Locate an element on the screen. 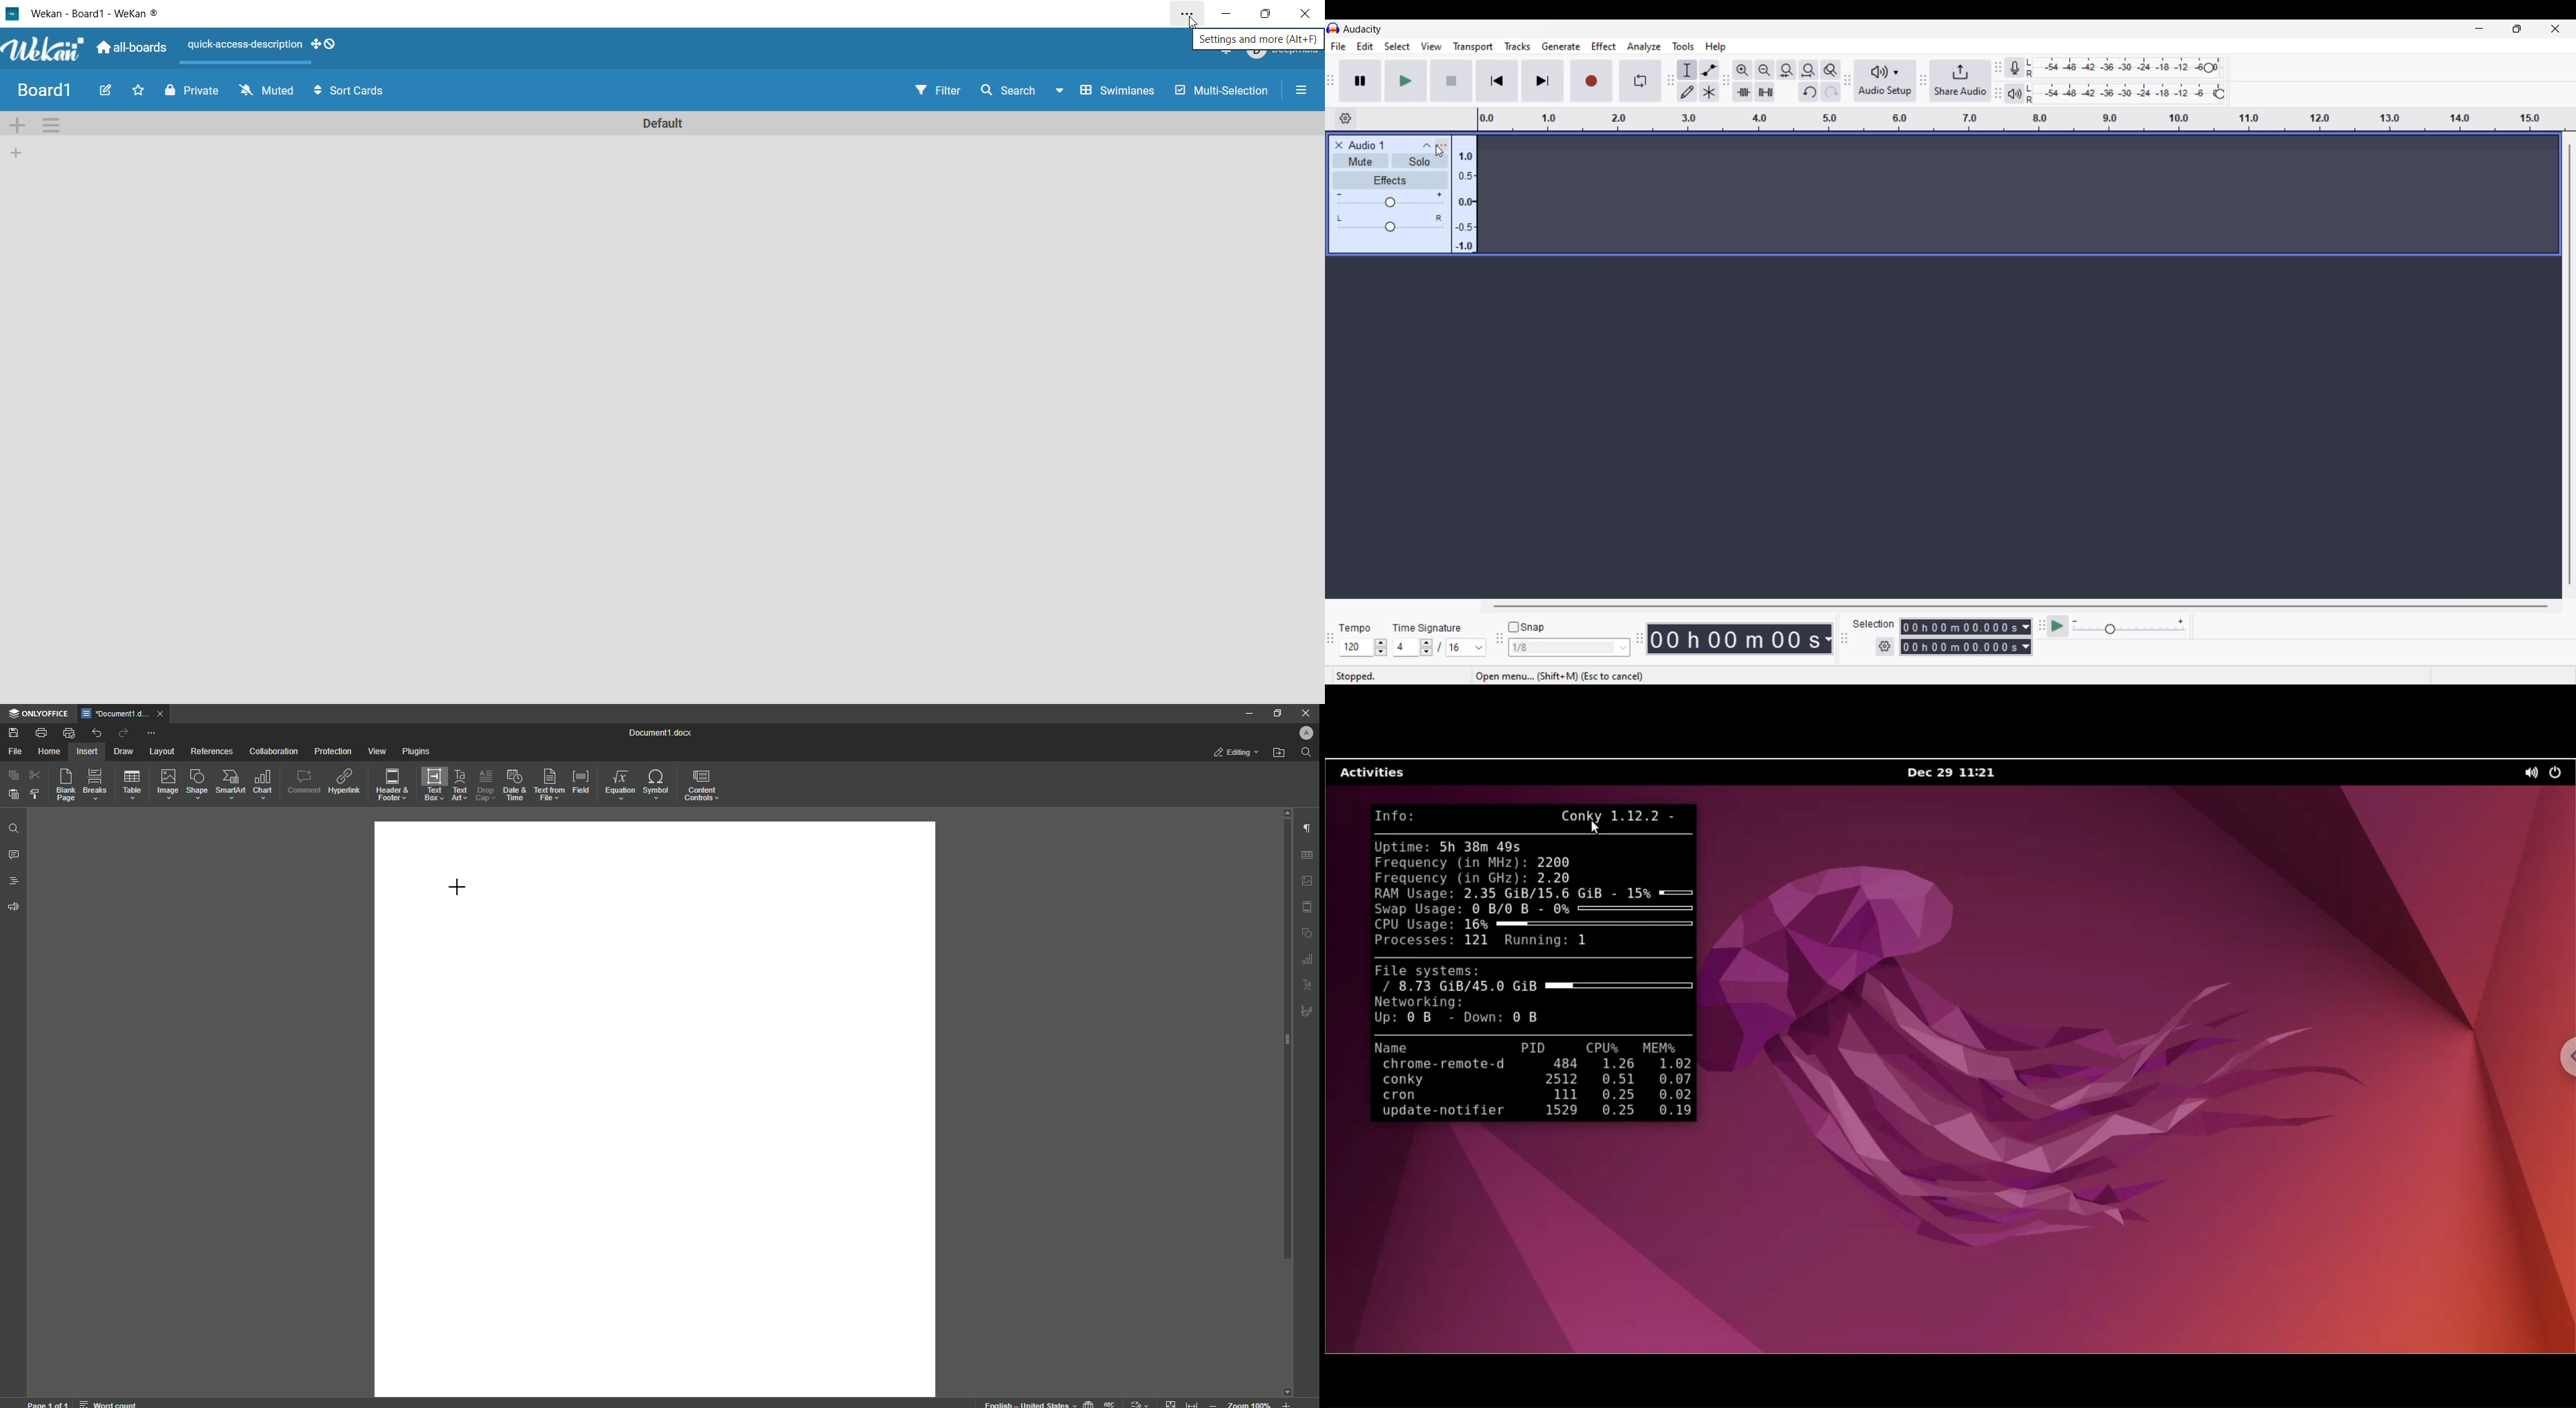 This screenshot has width=2576, height=1428. Play-at-speed/Play-at-speed oncce is located at coordinates (2058, 626).